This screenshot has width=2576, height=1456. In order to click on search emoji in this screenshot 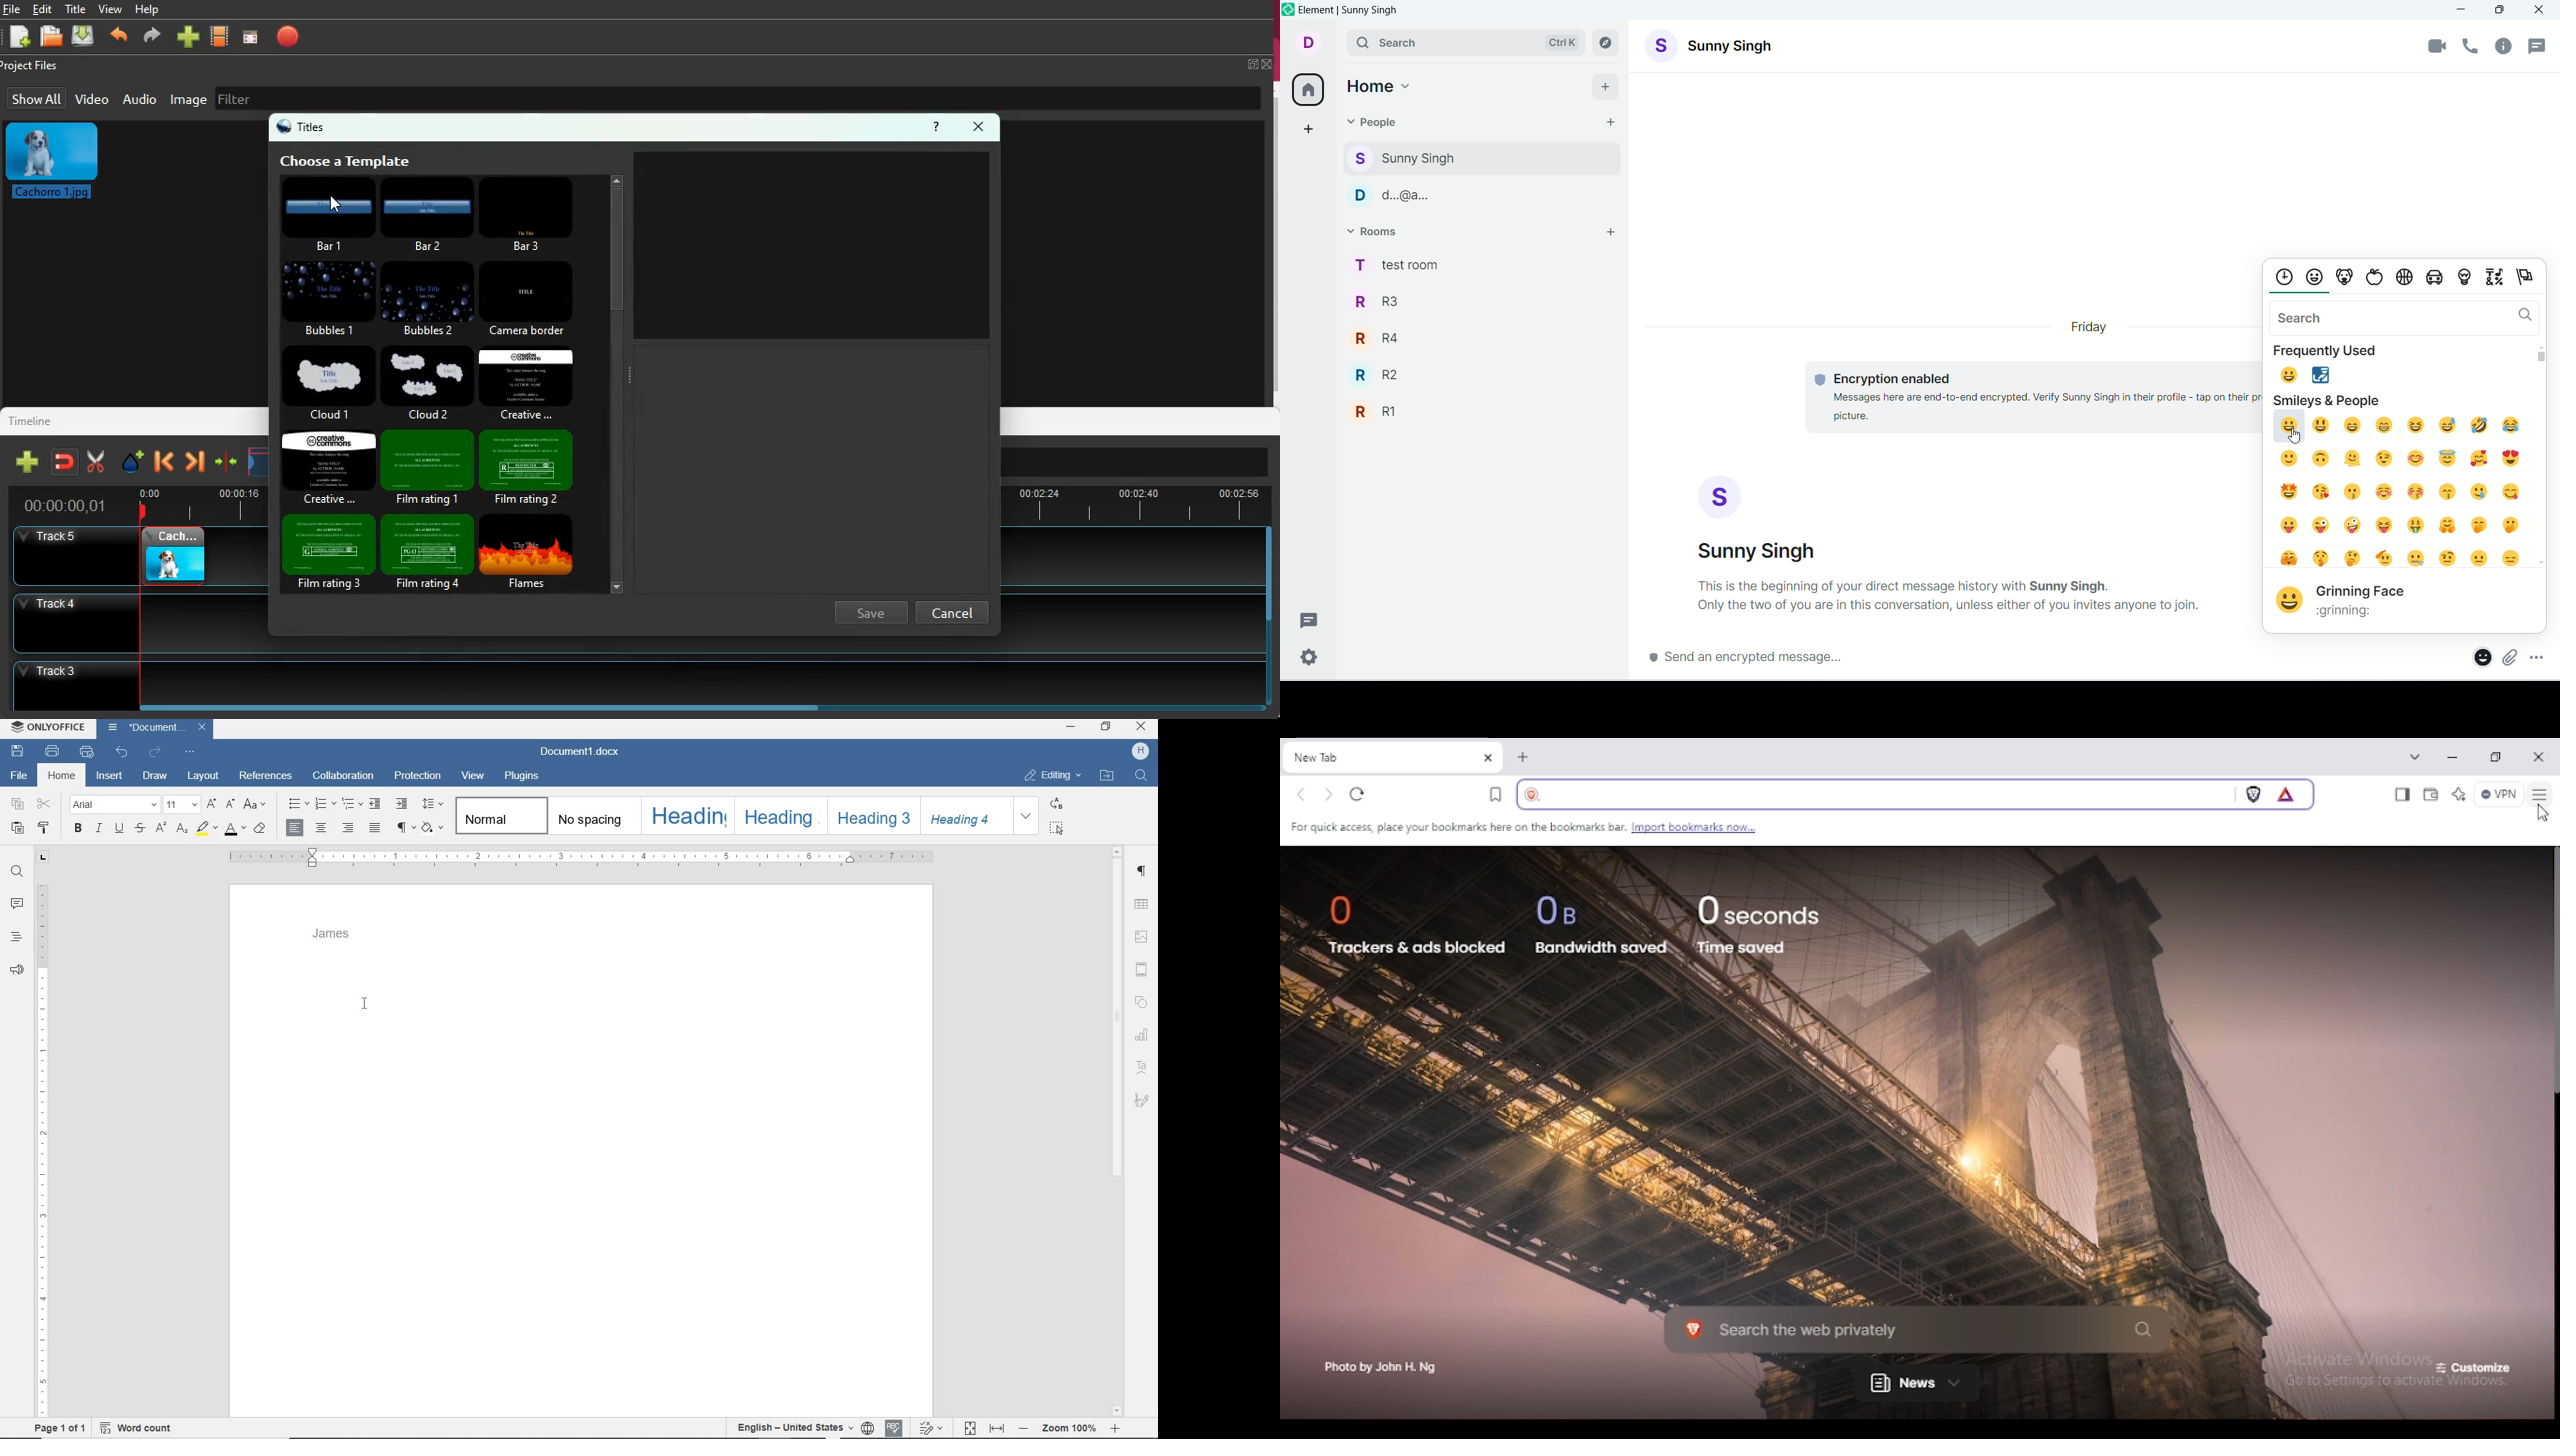, I will do `click(2403, 317)`.